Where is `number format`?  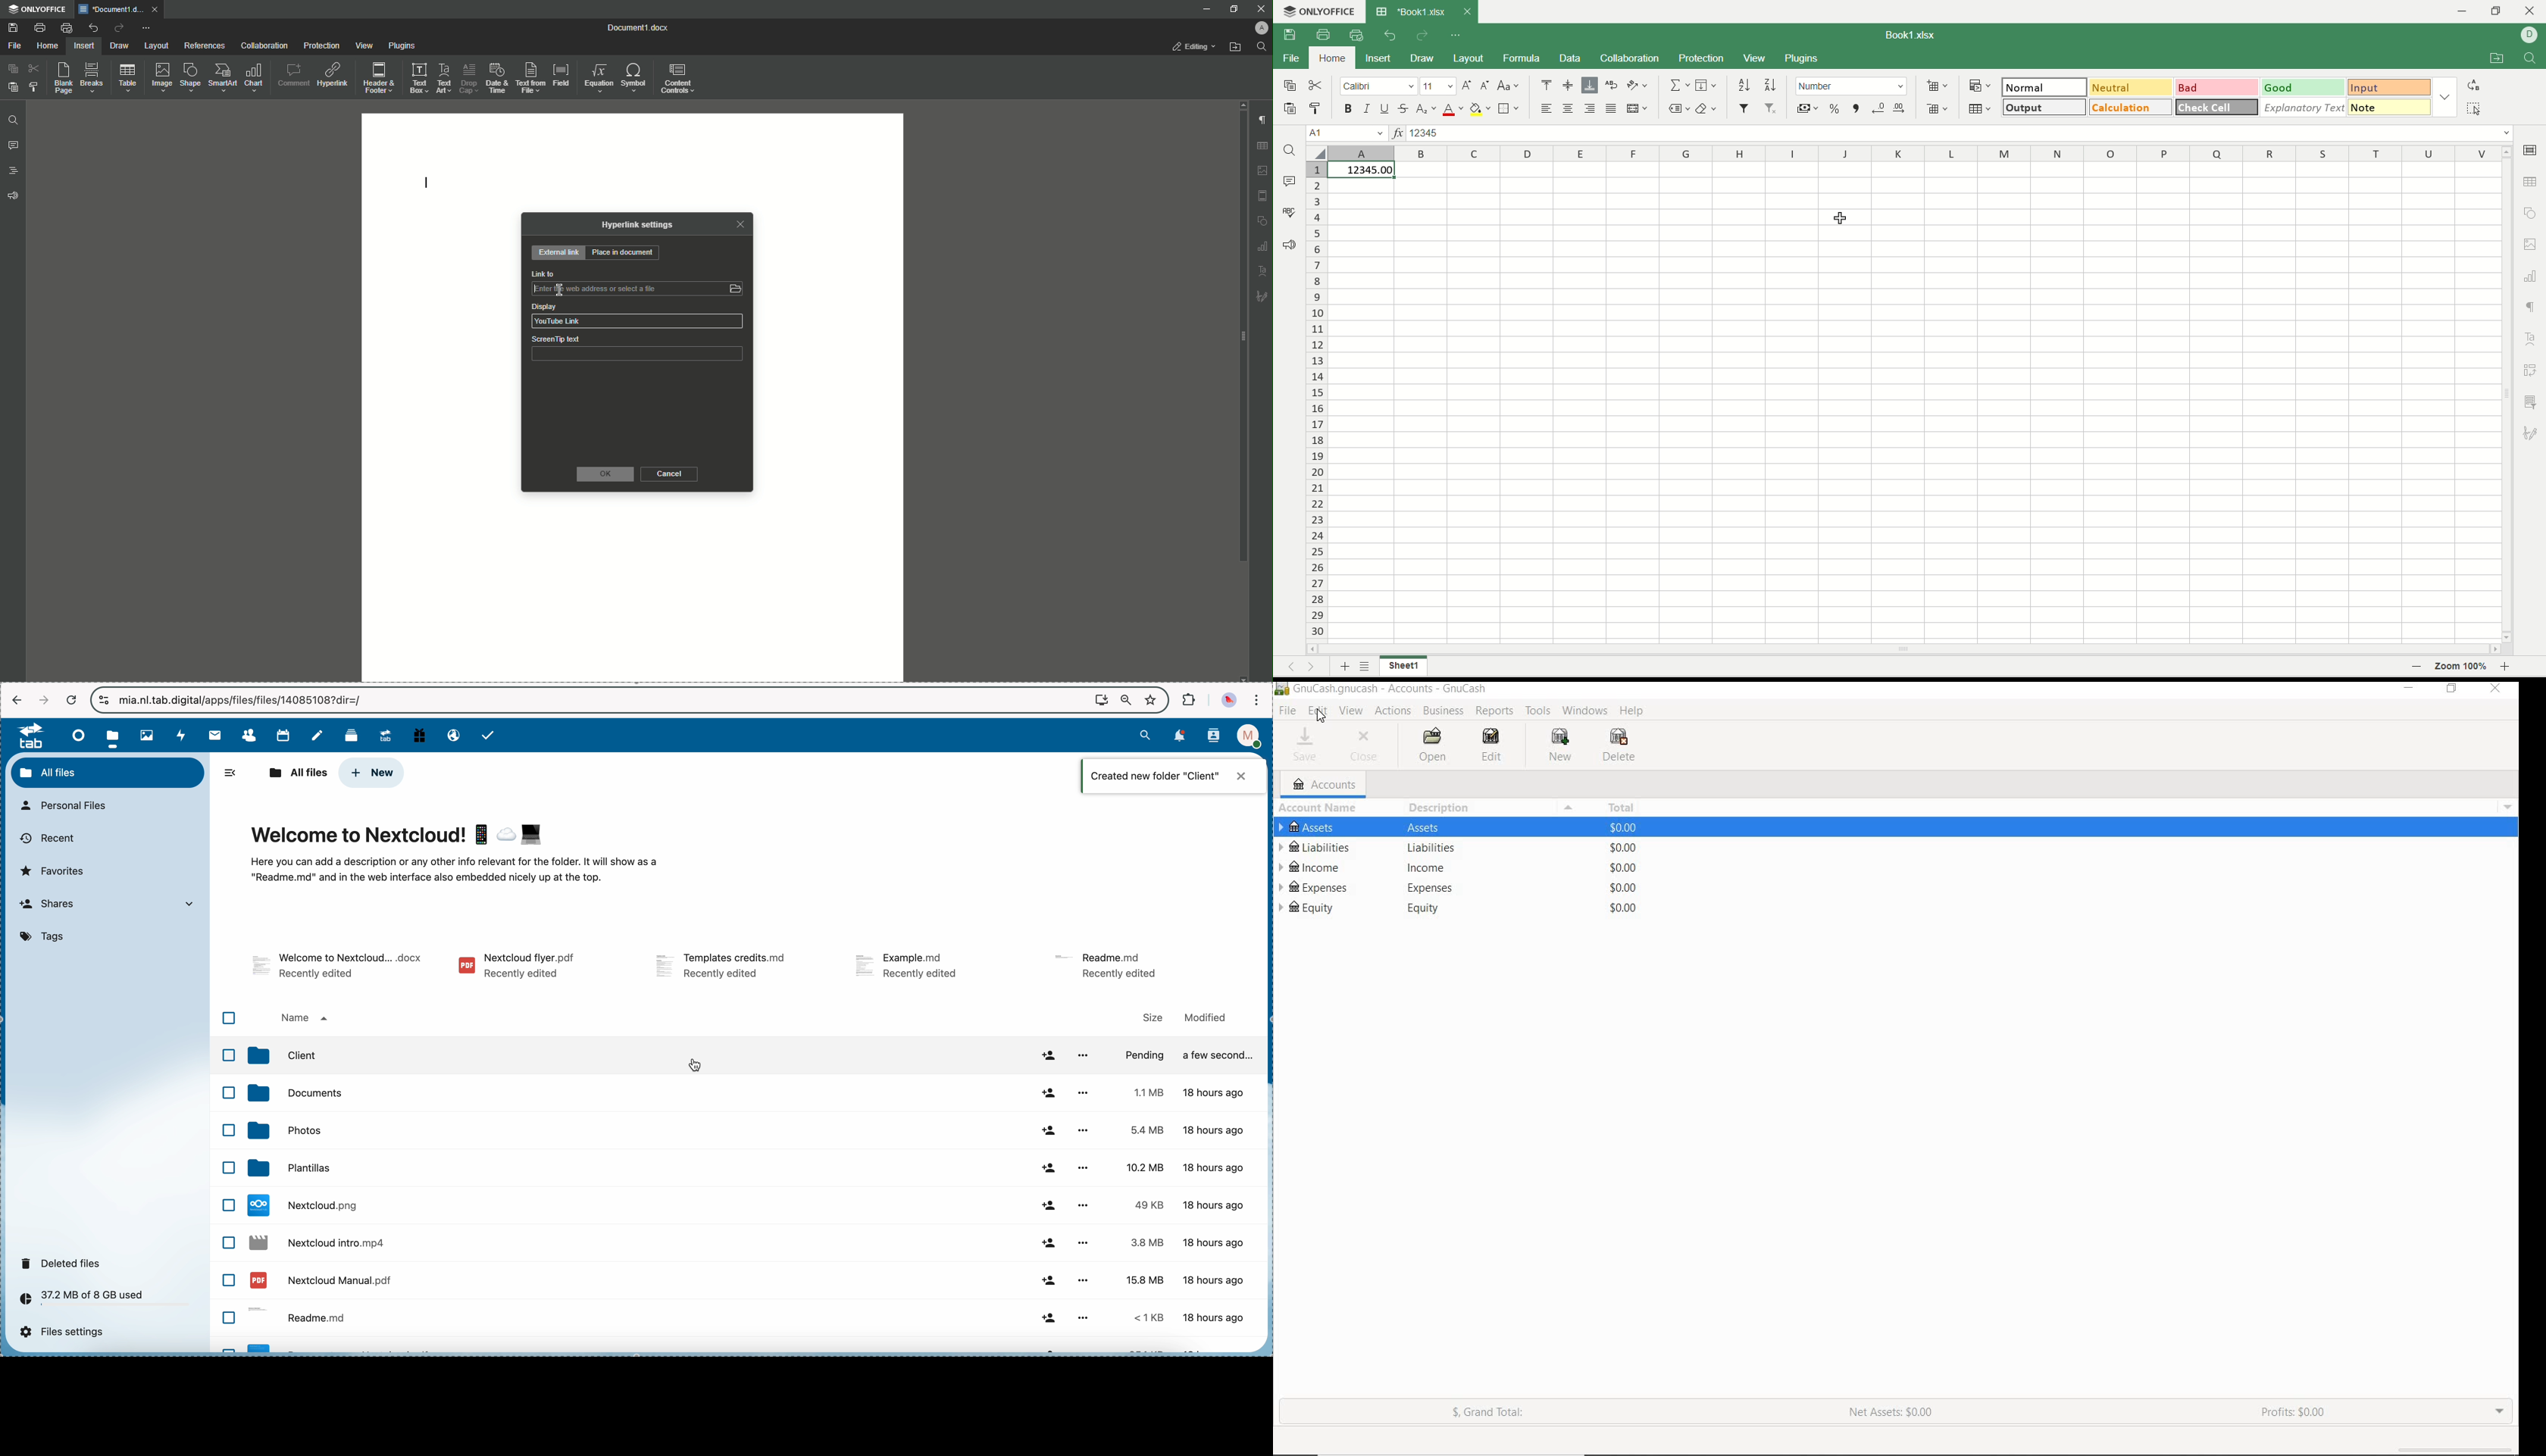
number format is located at coordinates (1955, 115).